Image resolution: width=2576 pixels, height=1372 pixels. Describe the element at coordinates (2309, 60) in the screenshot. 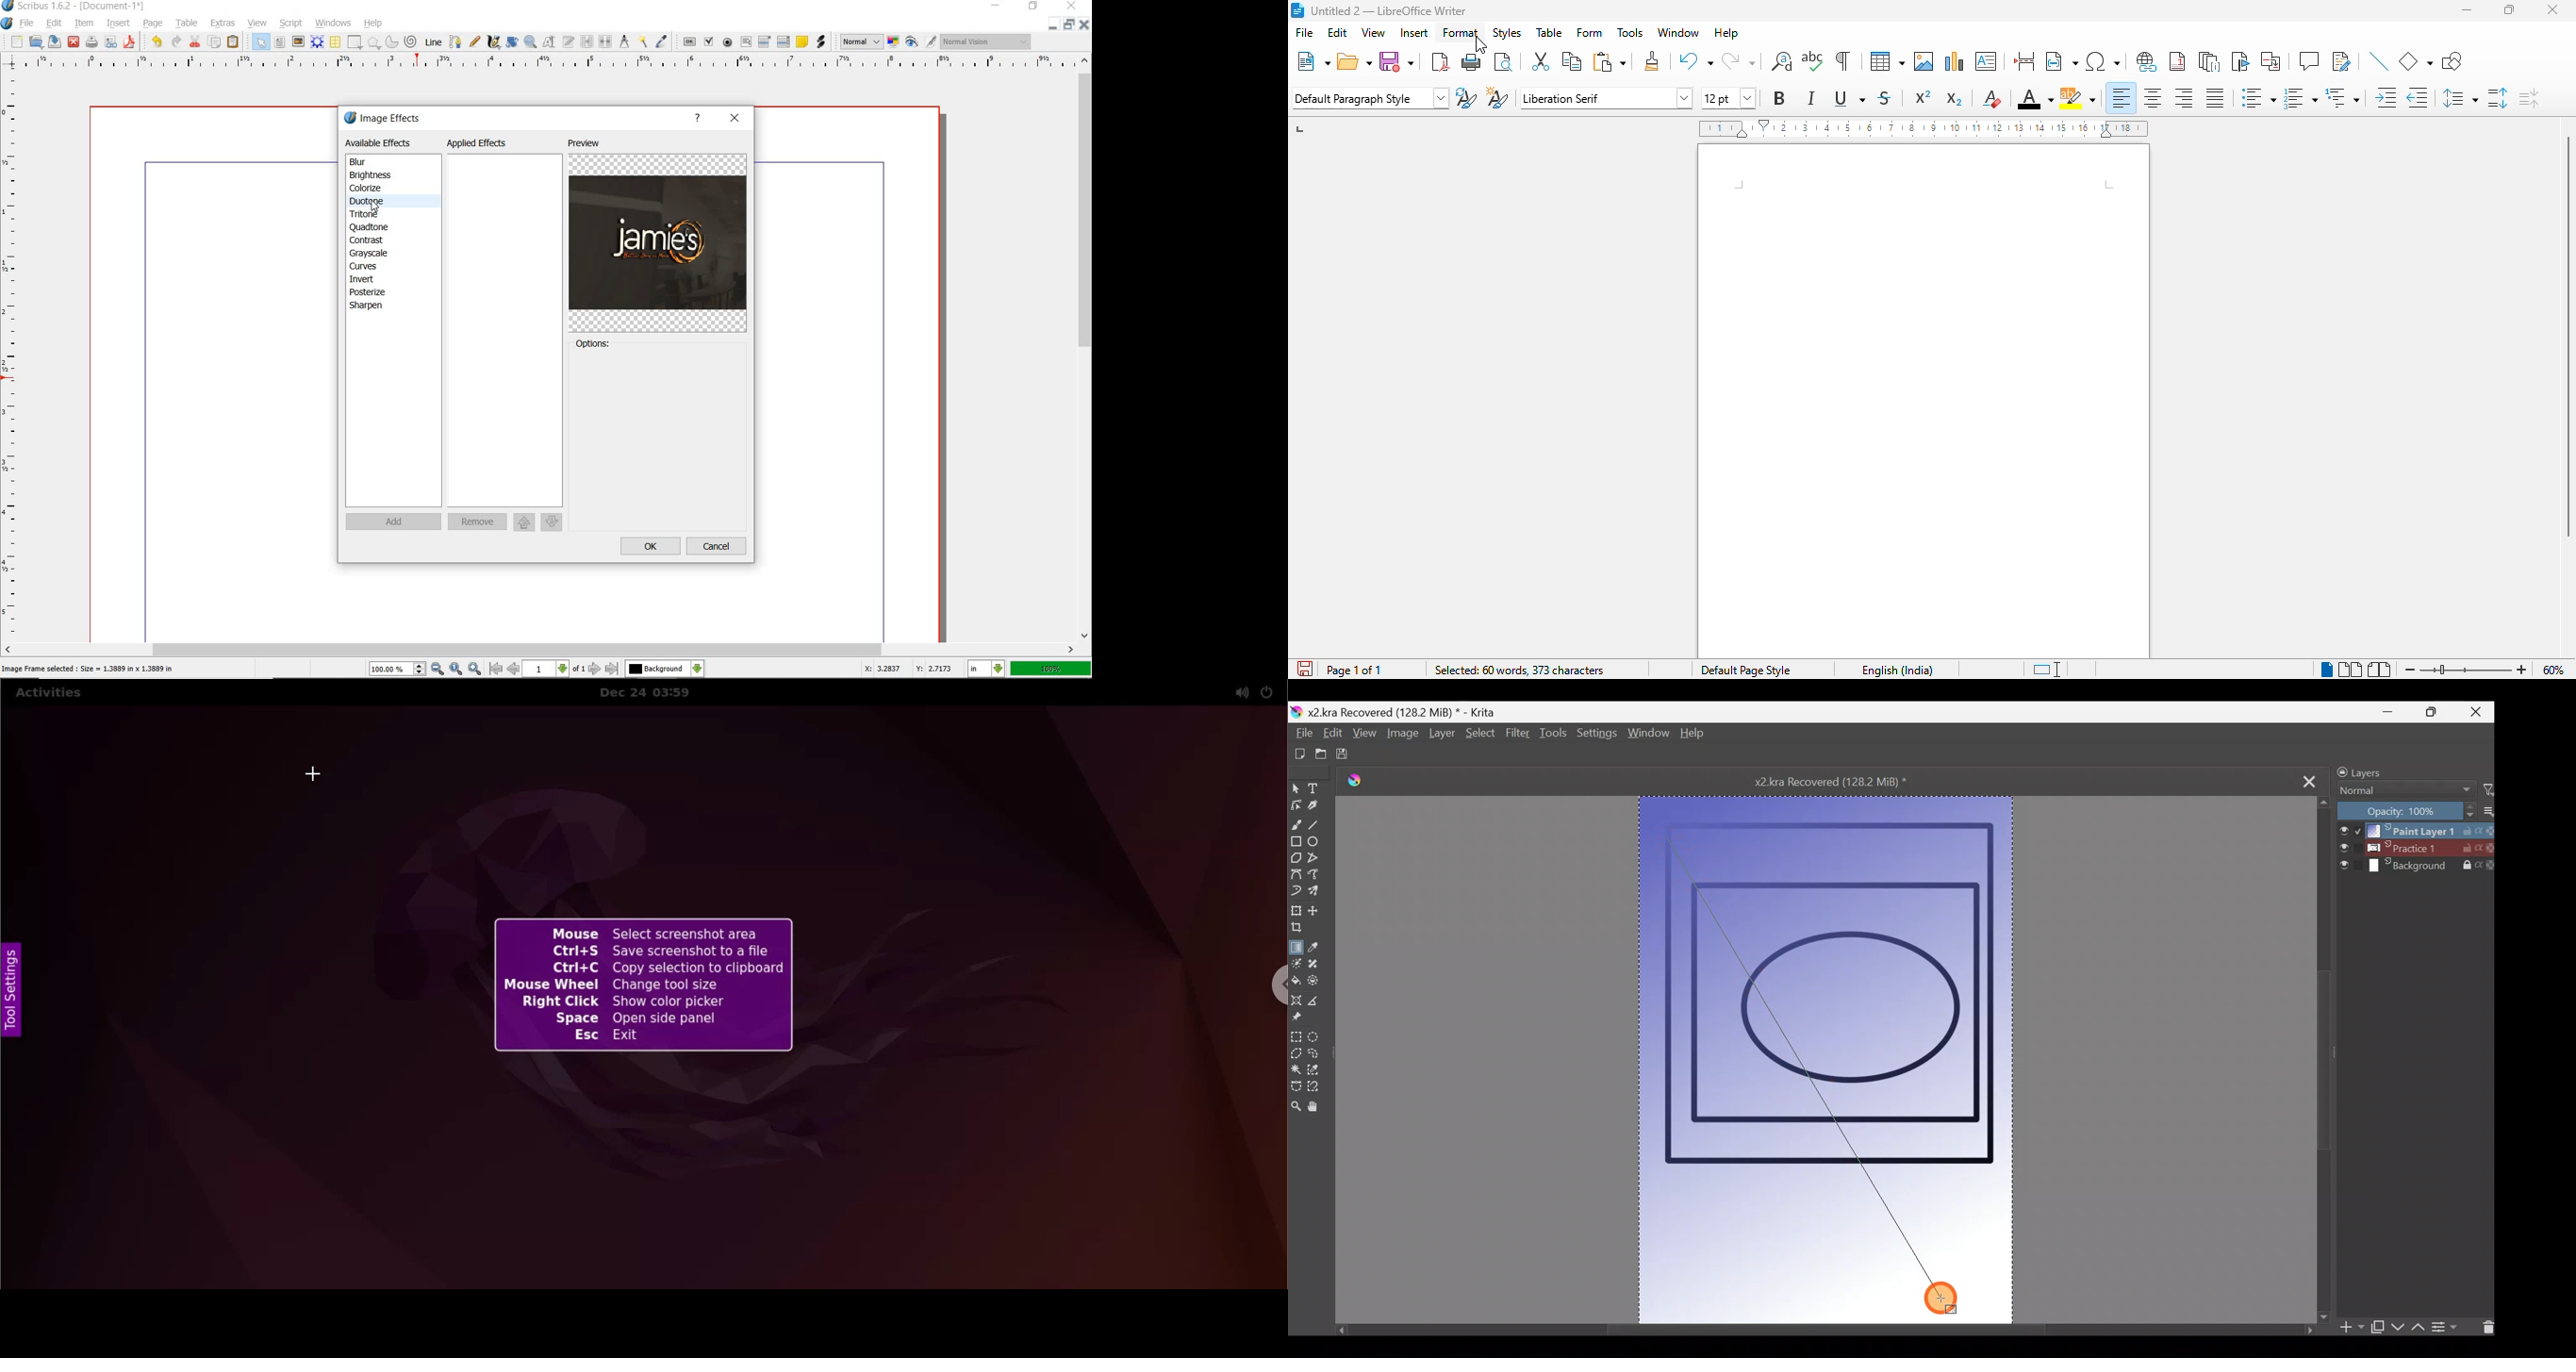

I see `insert comment` at that location.